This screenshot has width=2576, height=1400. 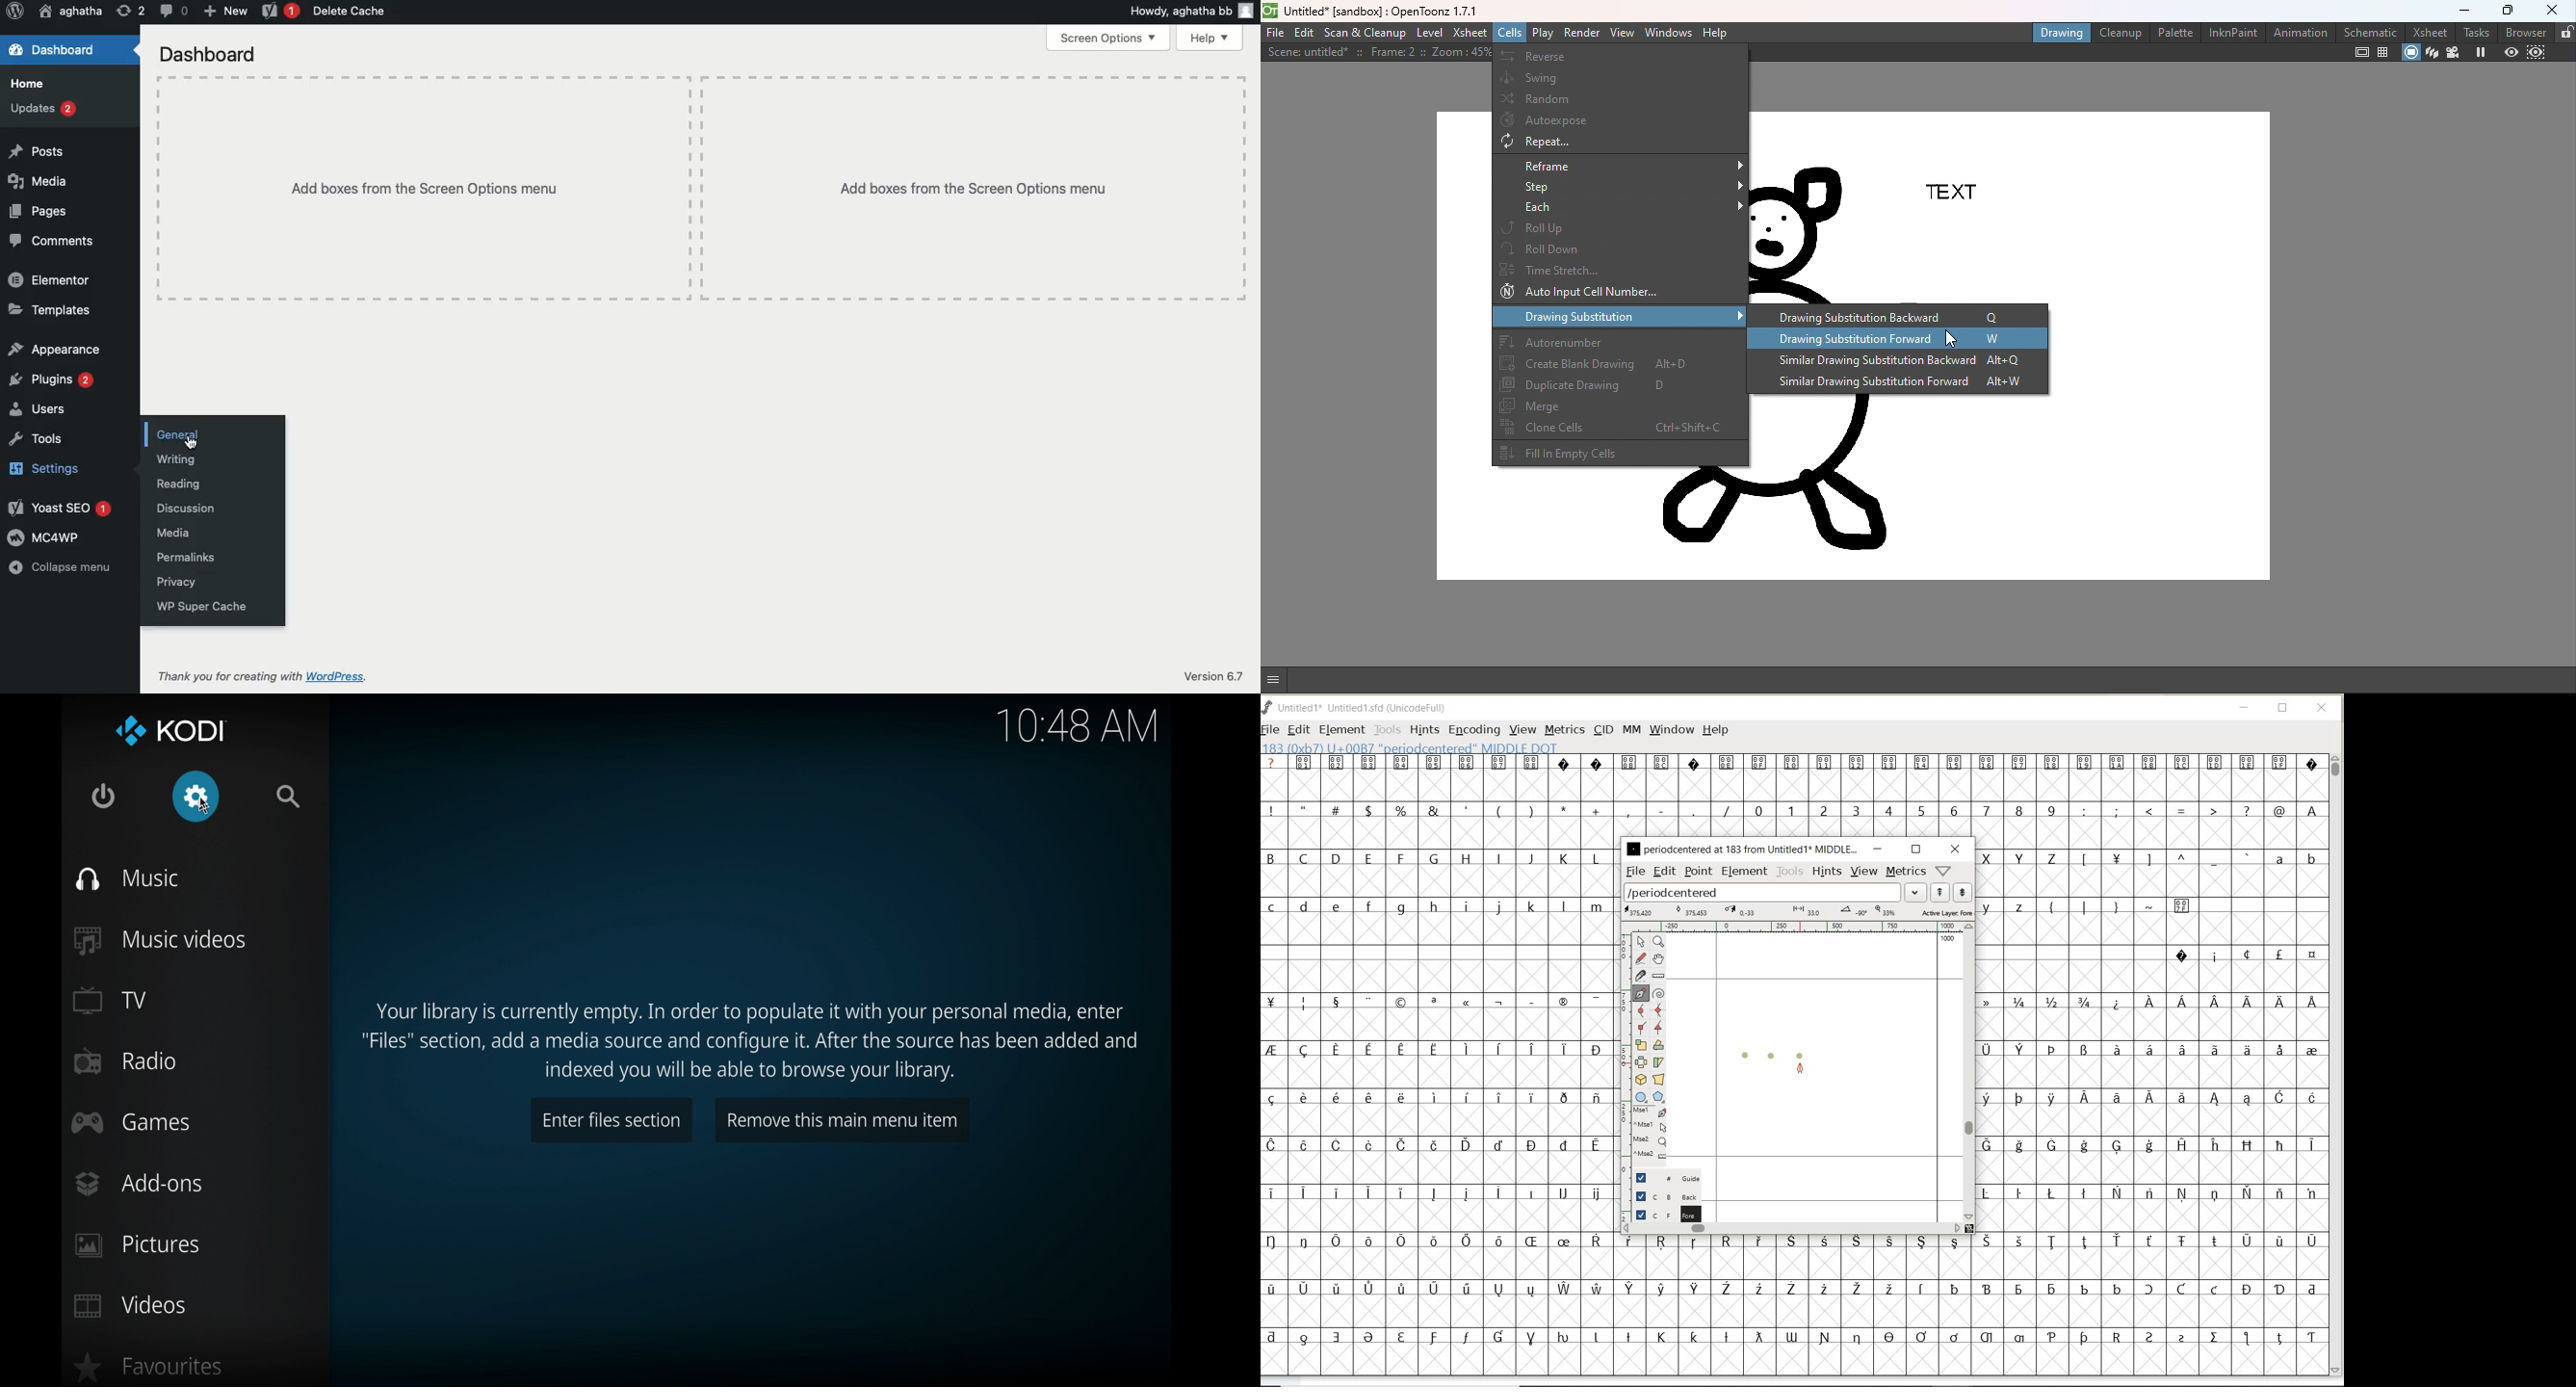 I want to click on Dashboard, so click(x=208, y=54).